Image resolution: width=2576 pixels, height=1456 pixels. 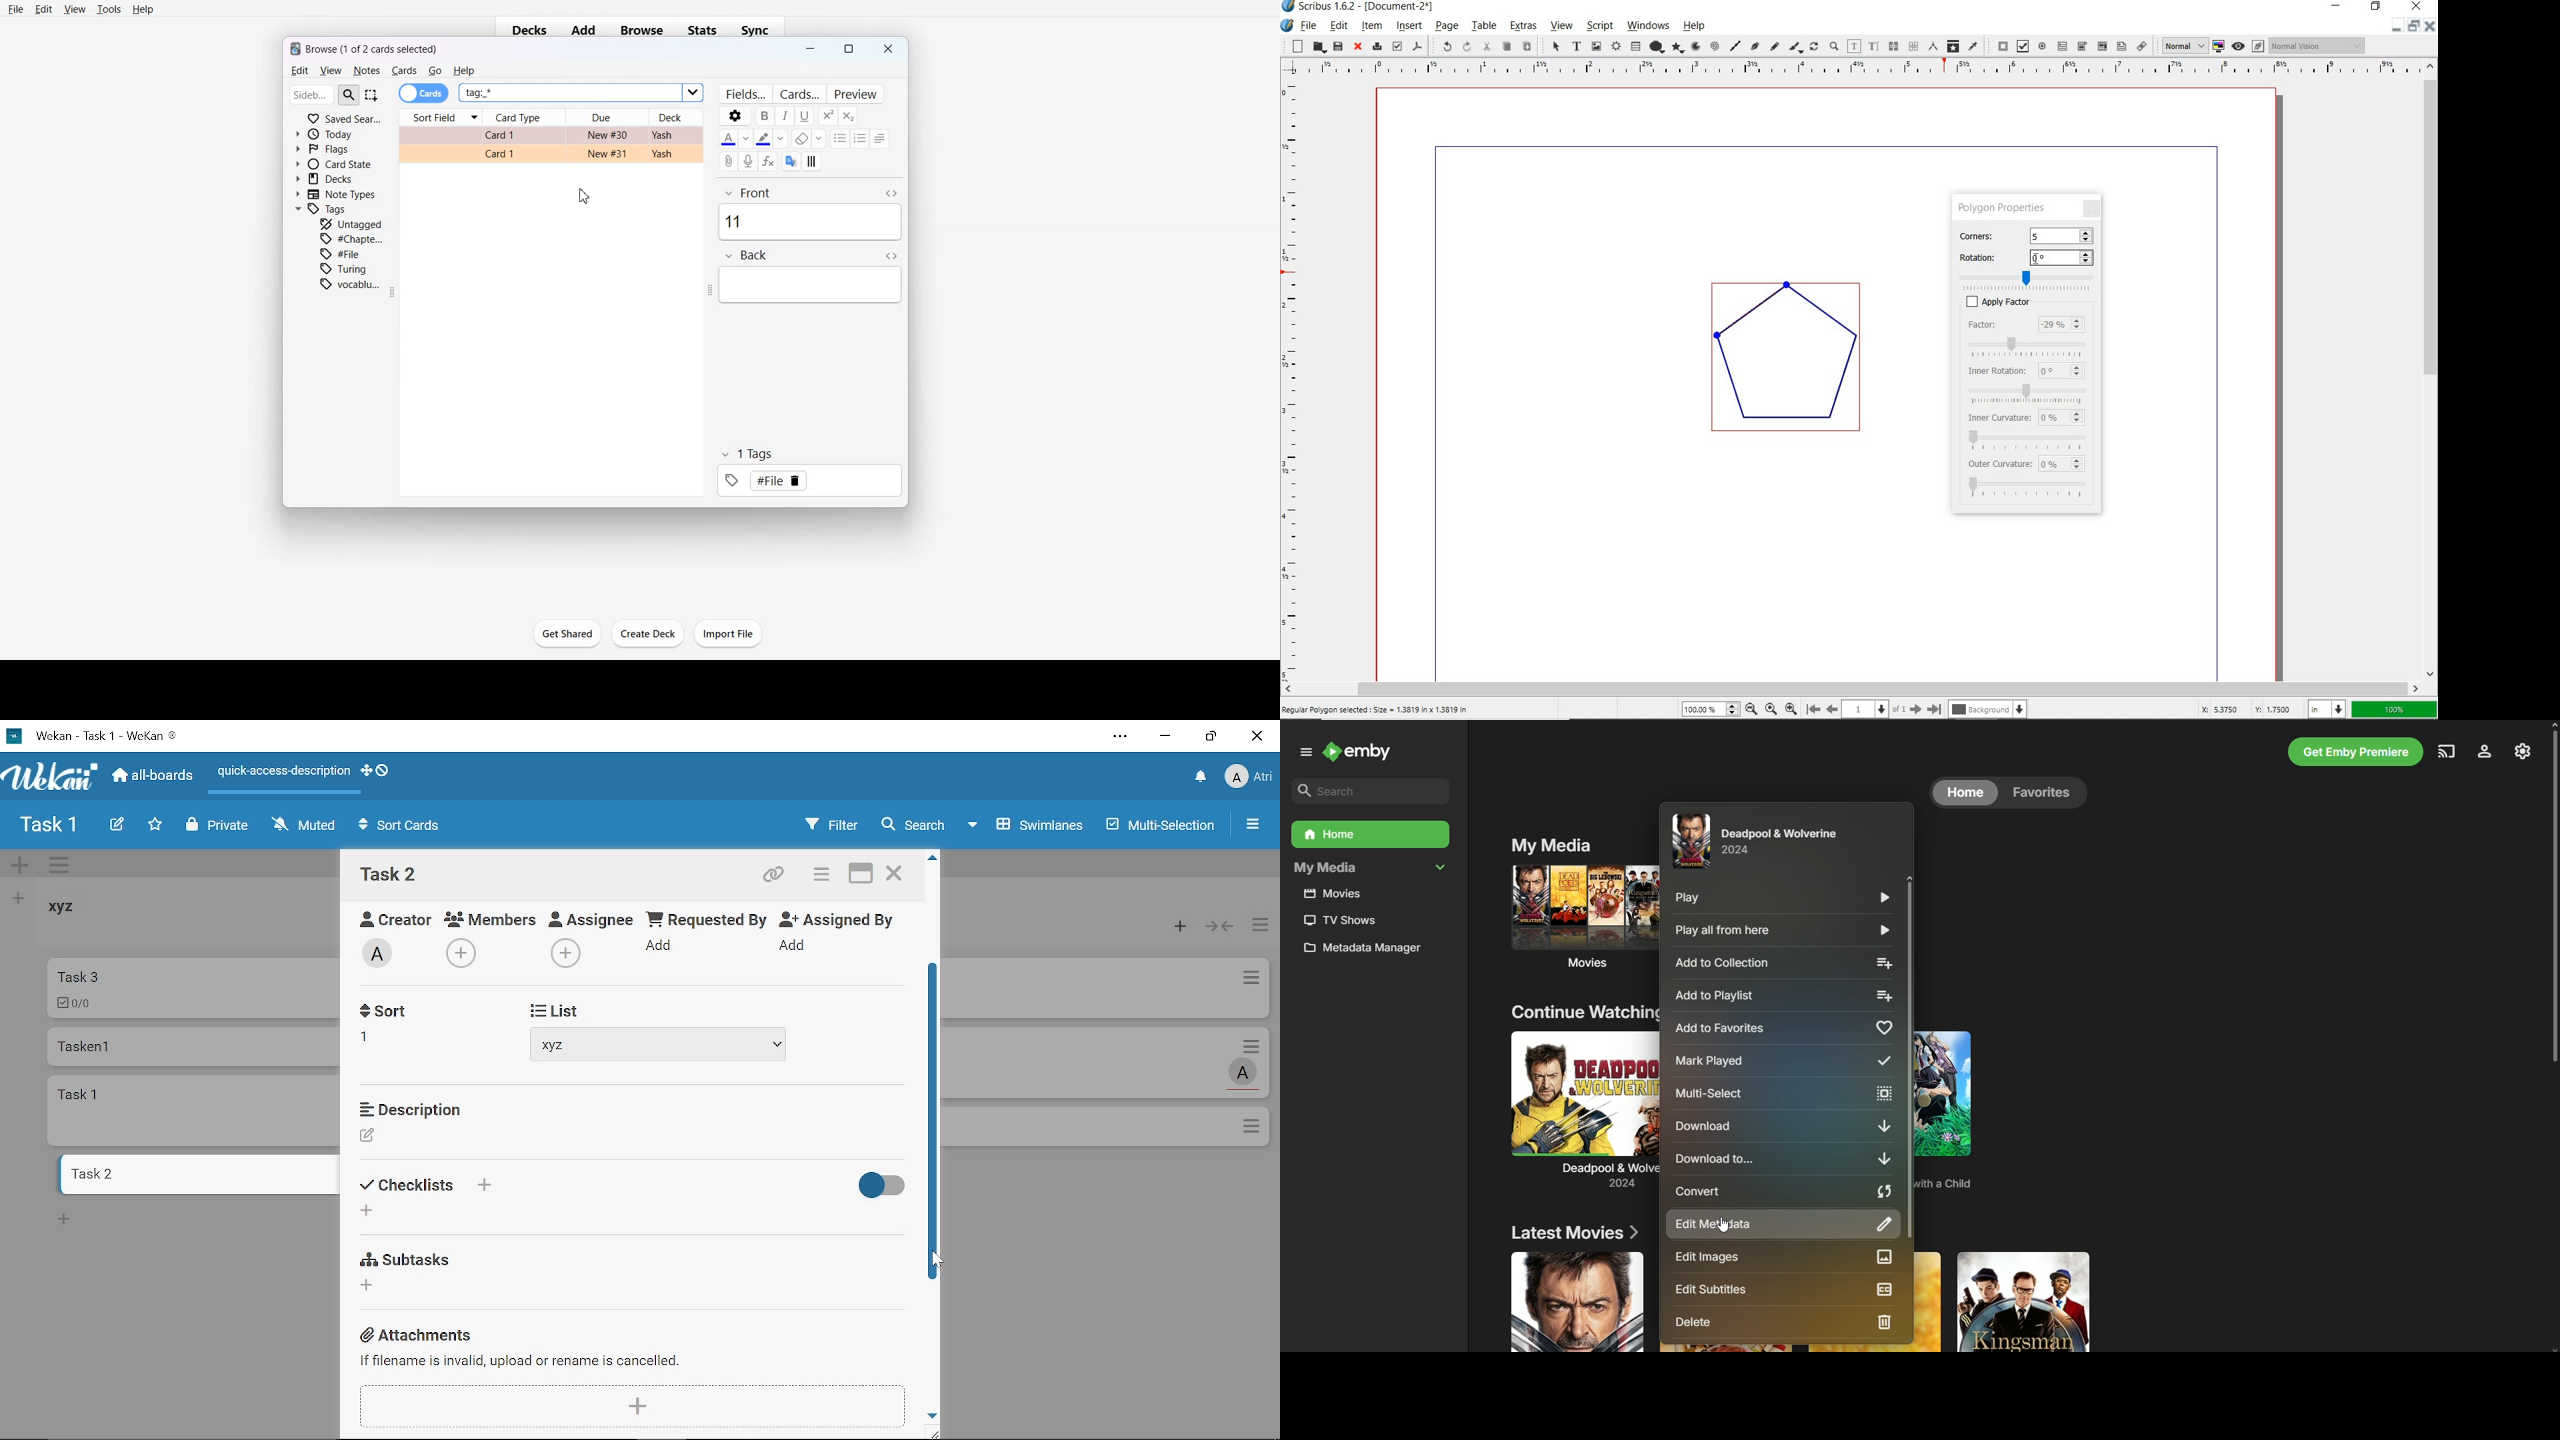 What do you see at coordinates (343, 253) in the screenshot?
I see `File` at bounding box center [343, 253].